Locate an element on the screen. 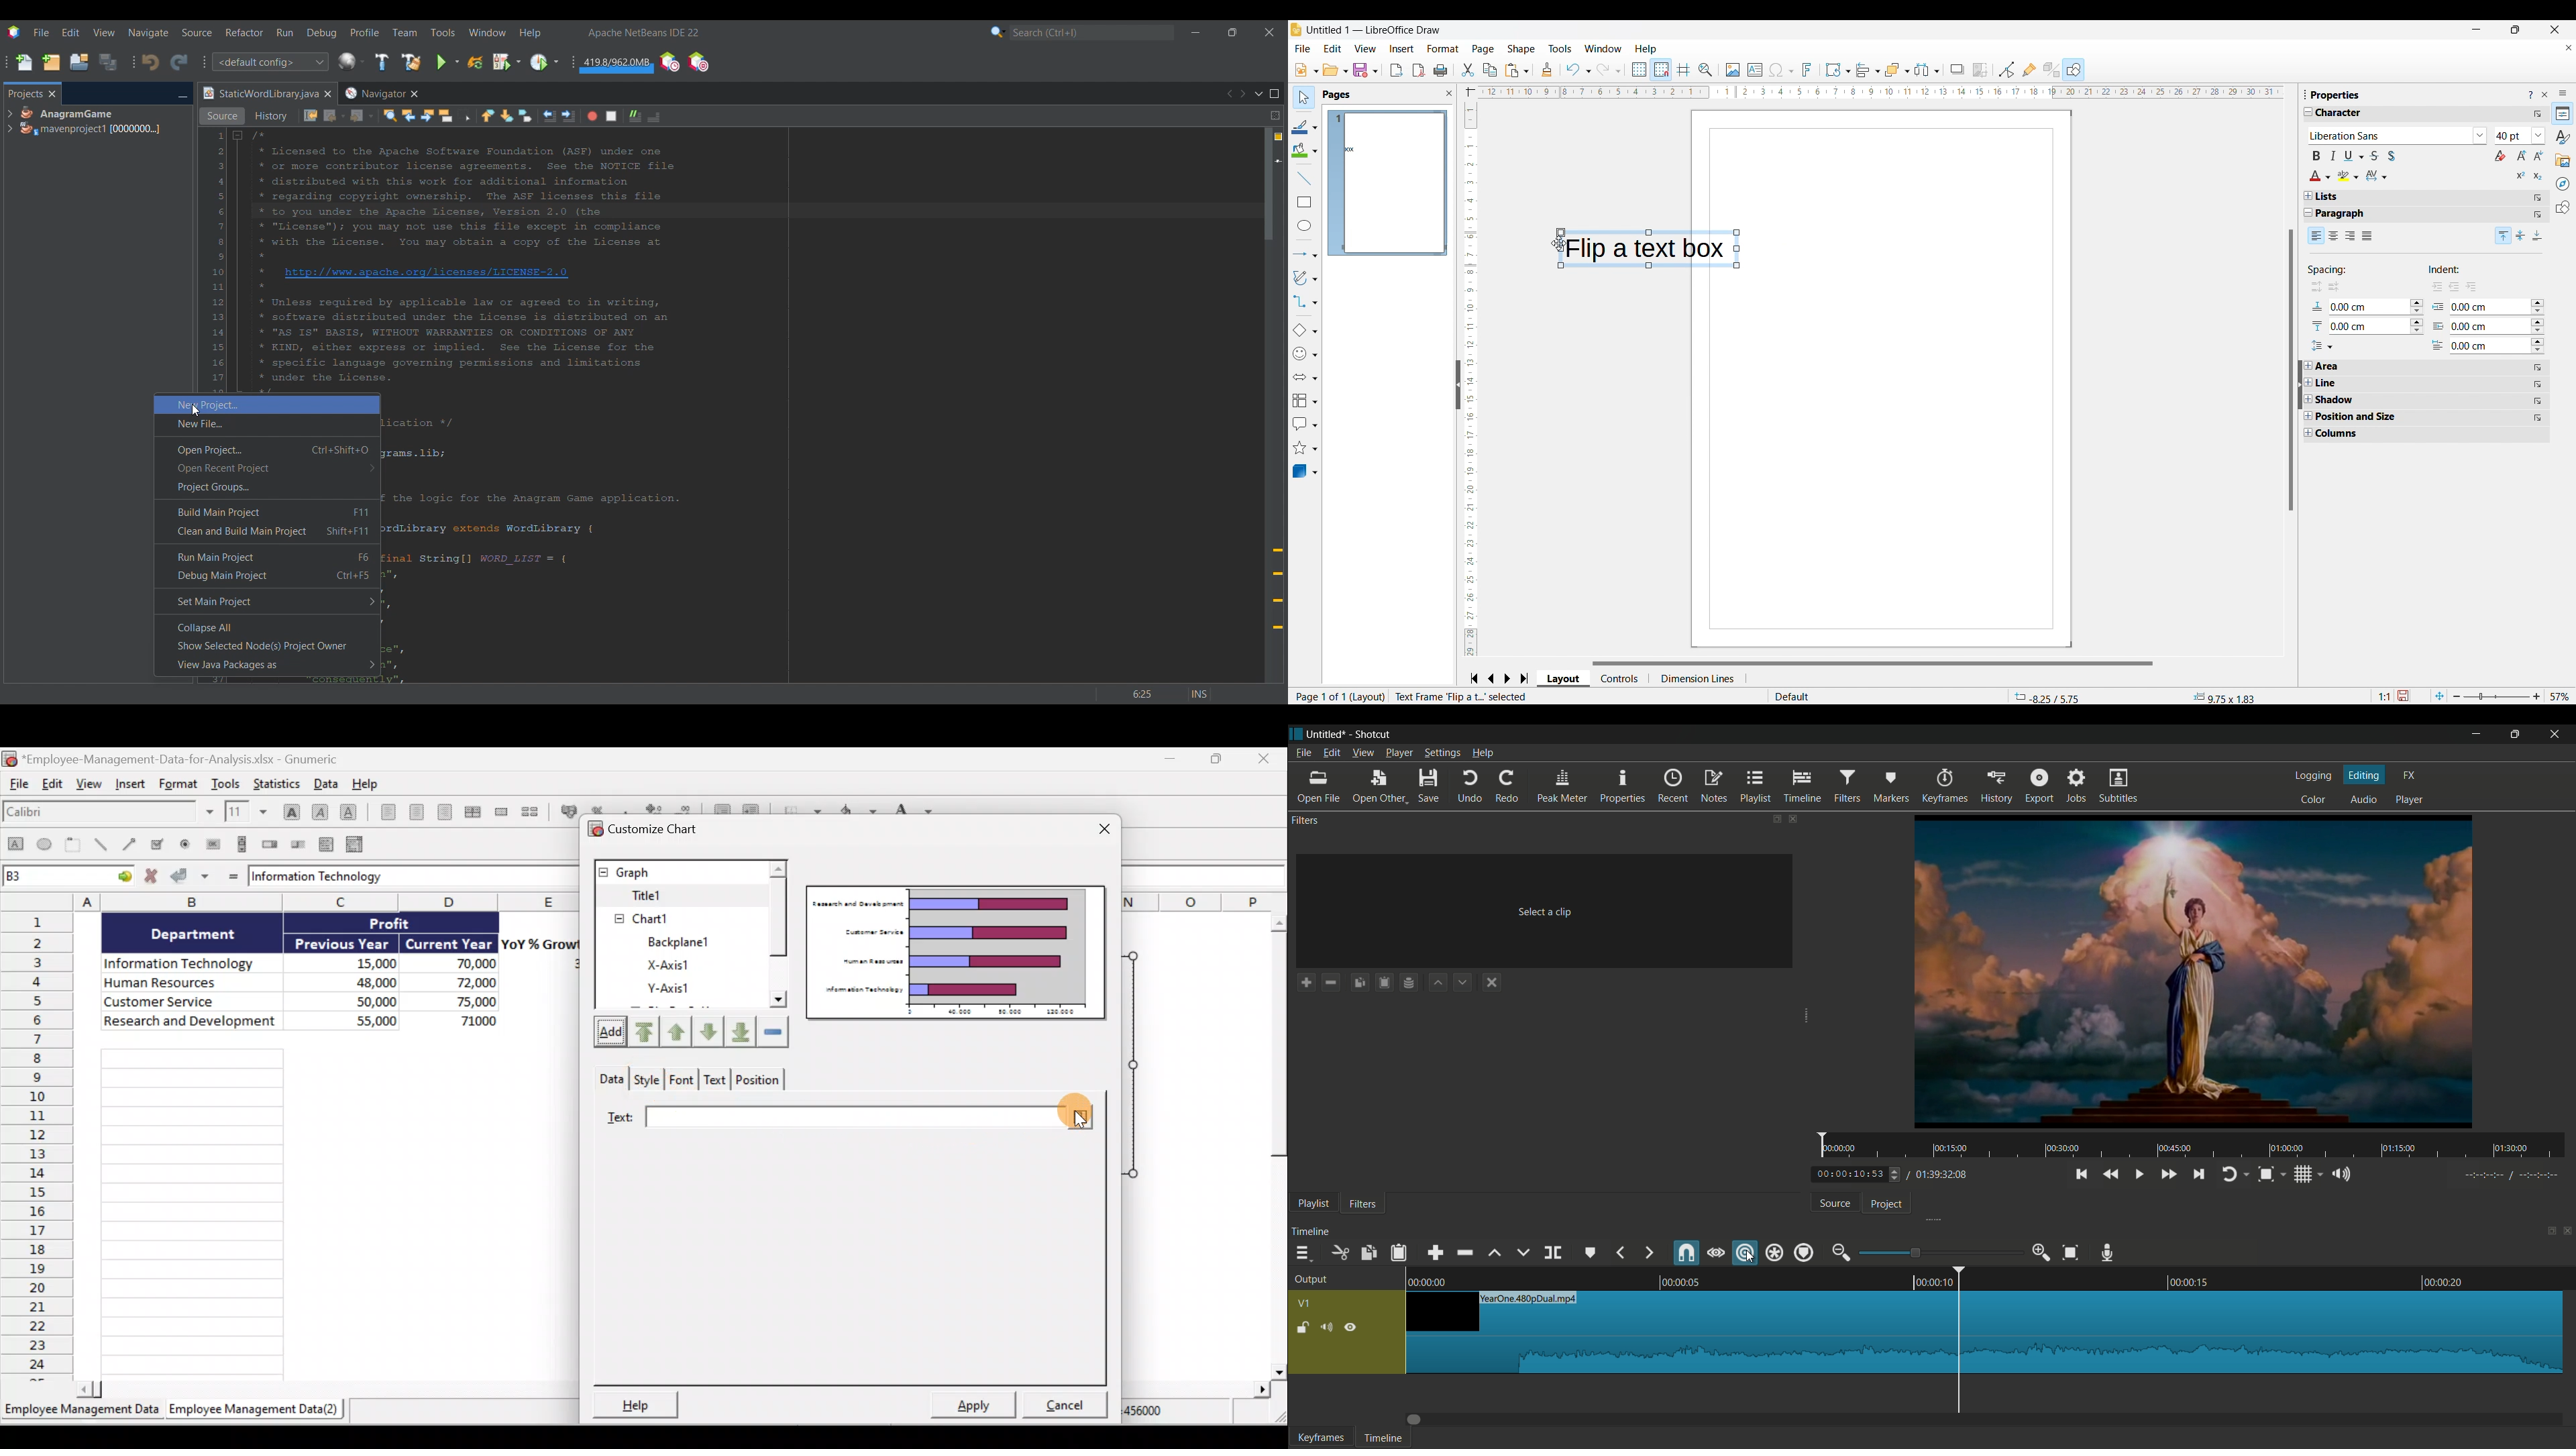 This screenshot has height=1456, width=2576. Symbol shape options is located at coordinates (1305, 354).